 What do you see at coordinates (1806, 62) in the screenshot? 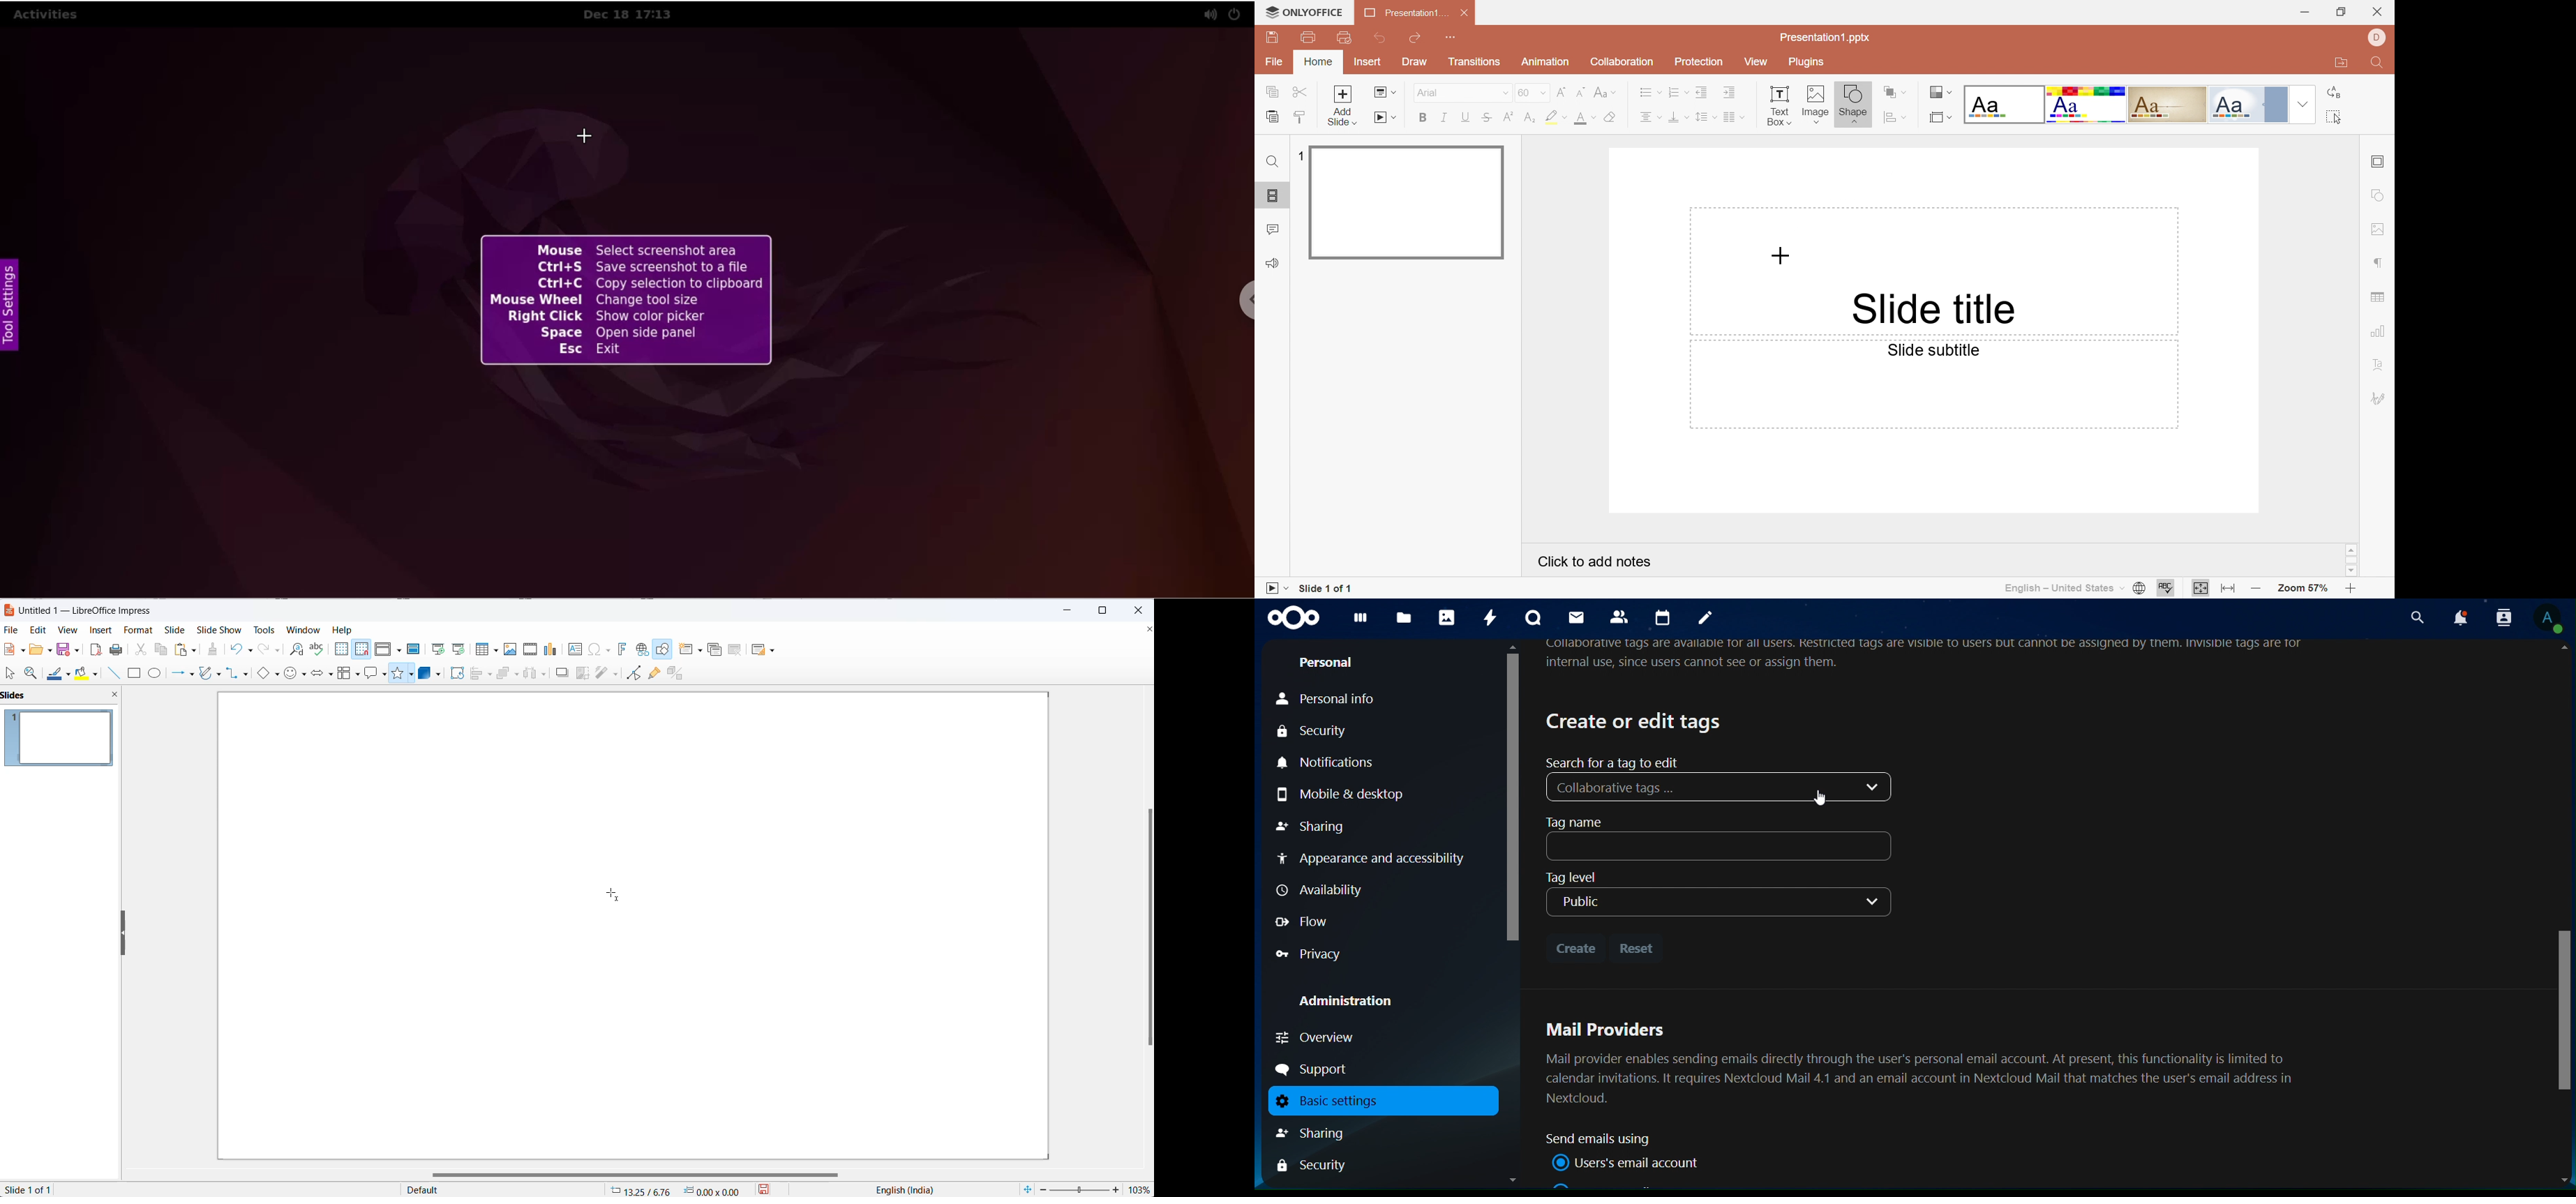
I see `Plugins` at bounding box center [1806, 62].